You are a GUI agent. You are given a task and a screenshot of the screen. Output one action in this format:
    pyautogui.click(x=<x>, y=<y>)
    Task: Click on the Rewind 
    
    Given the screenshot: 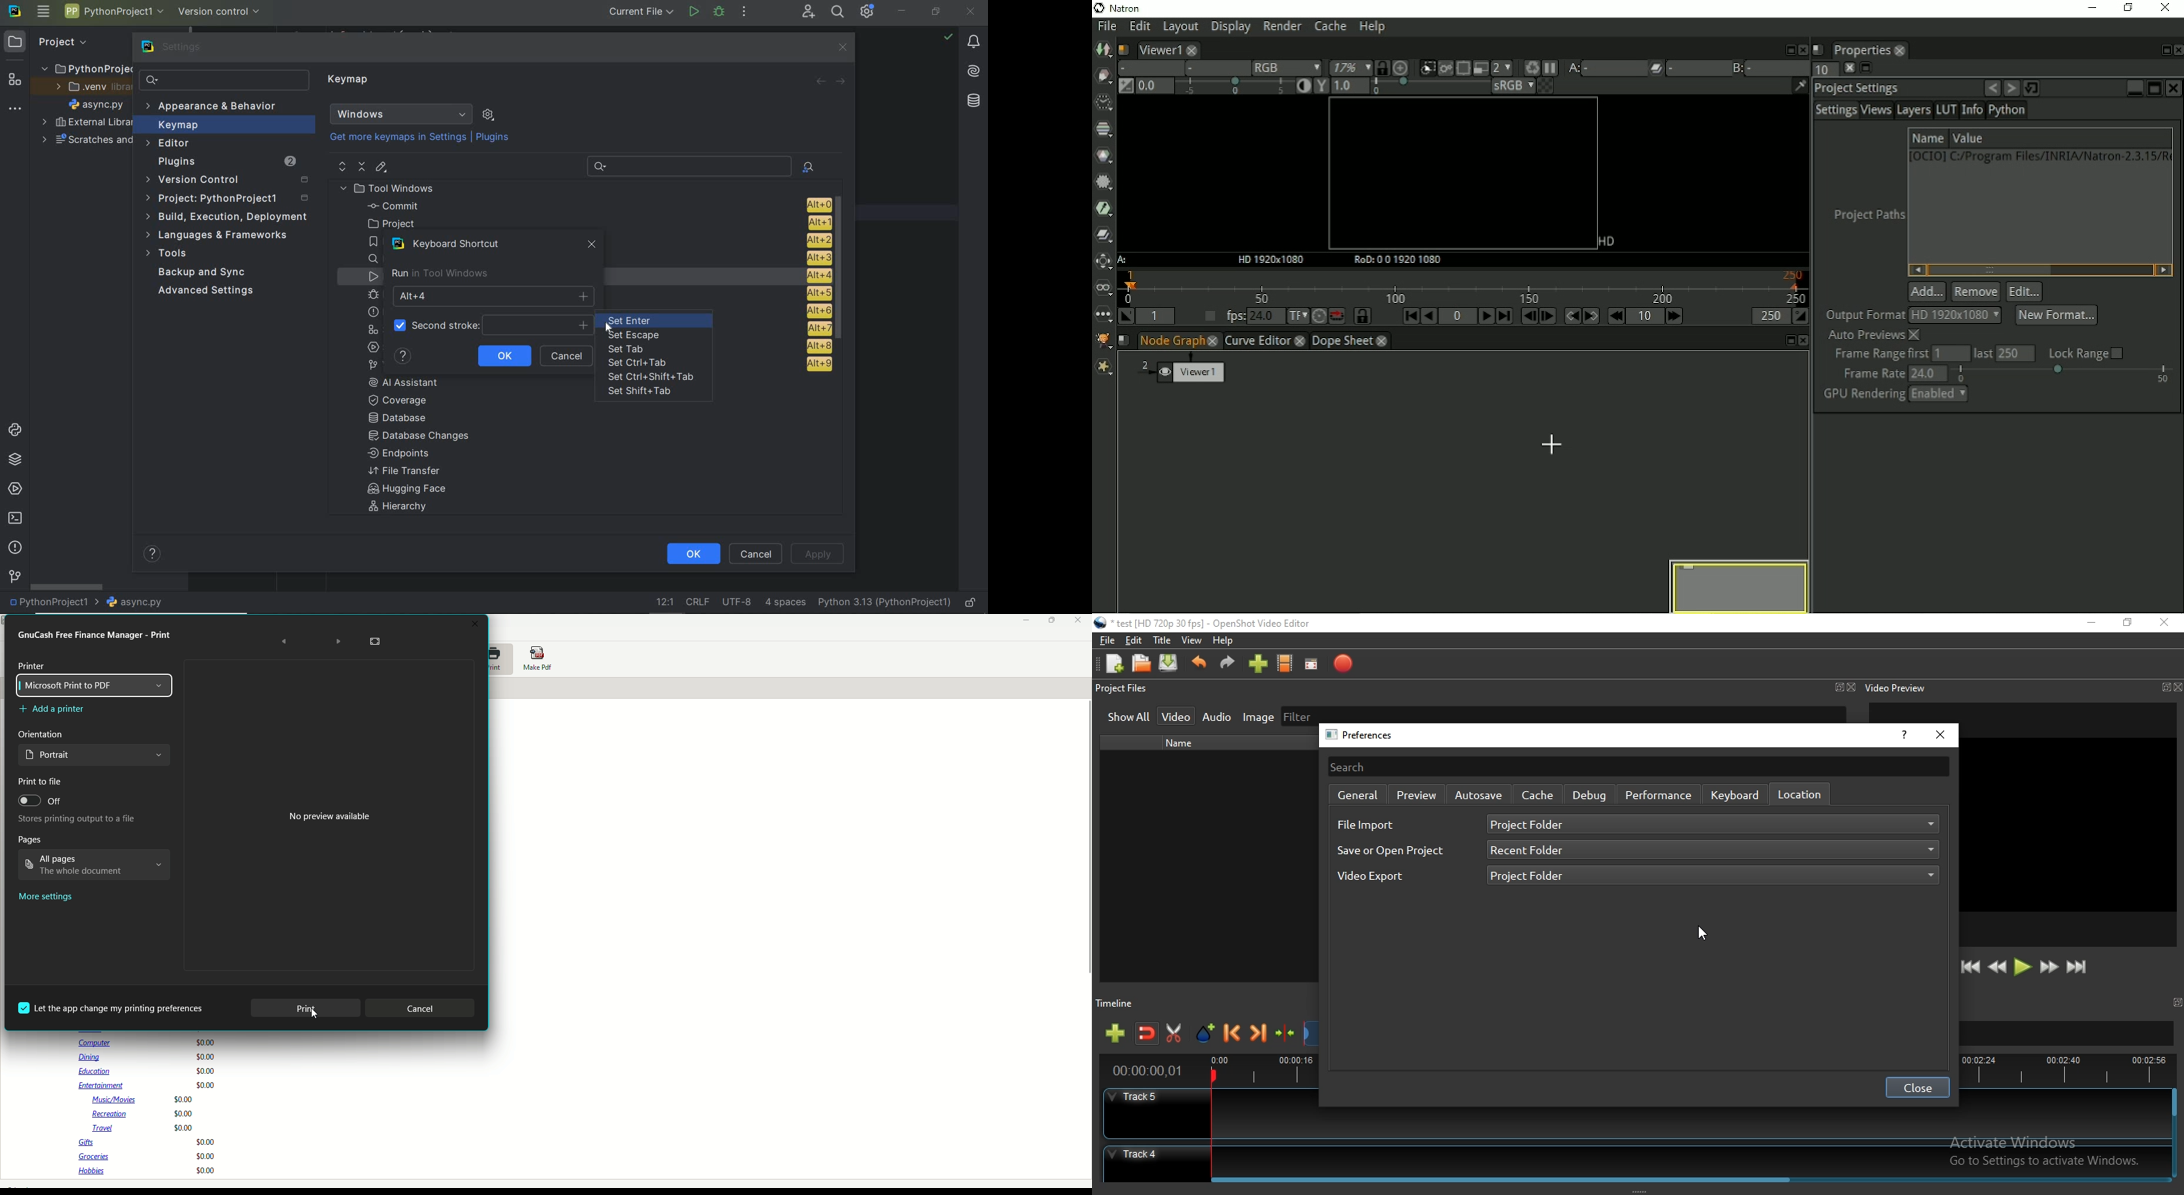 What is the action you would take?
    pyautogui.click(x=1997, y=968)
    